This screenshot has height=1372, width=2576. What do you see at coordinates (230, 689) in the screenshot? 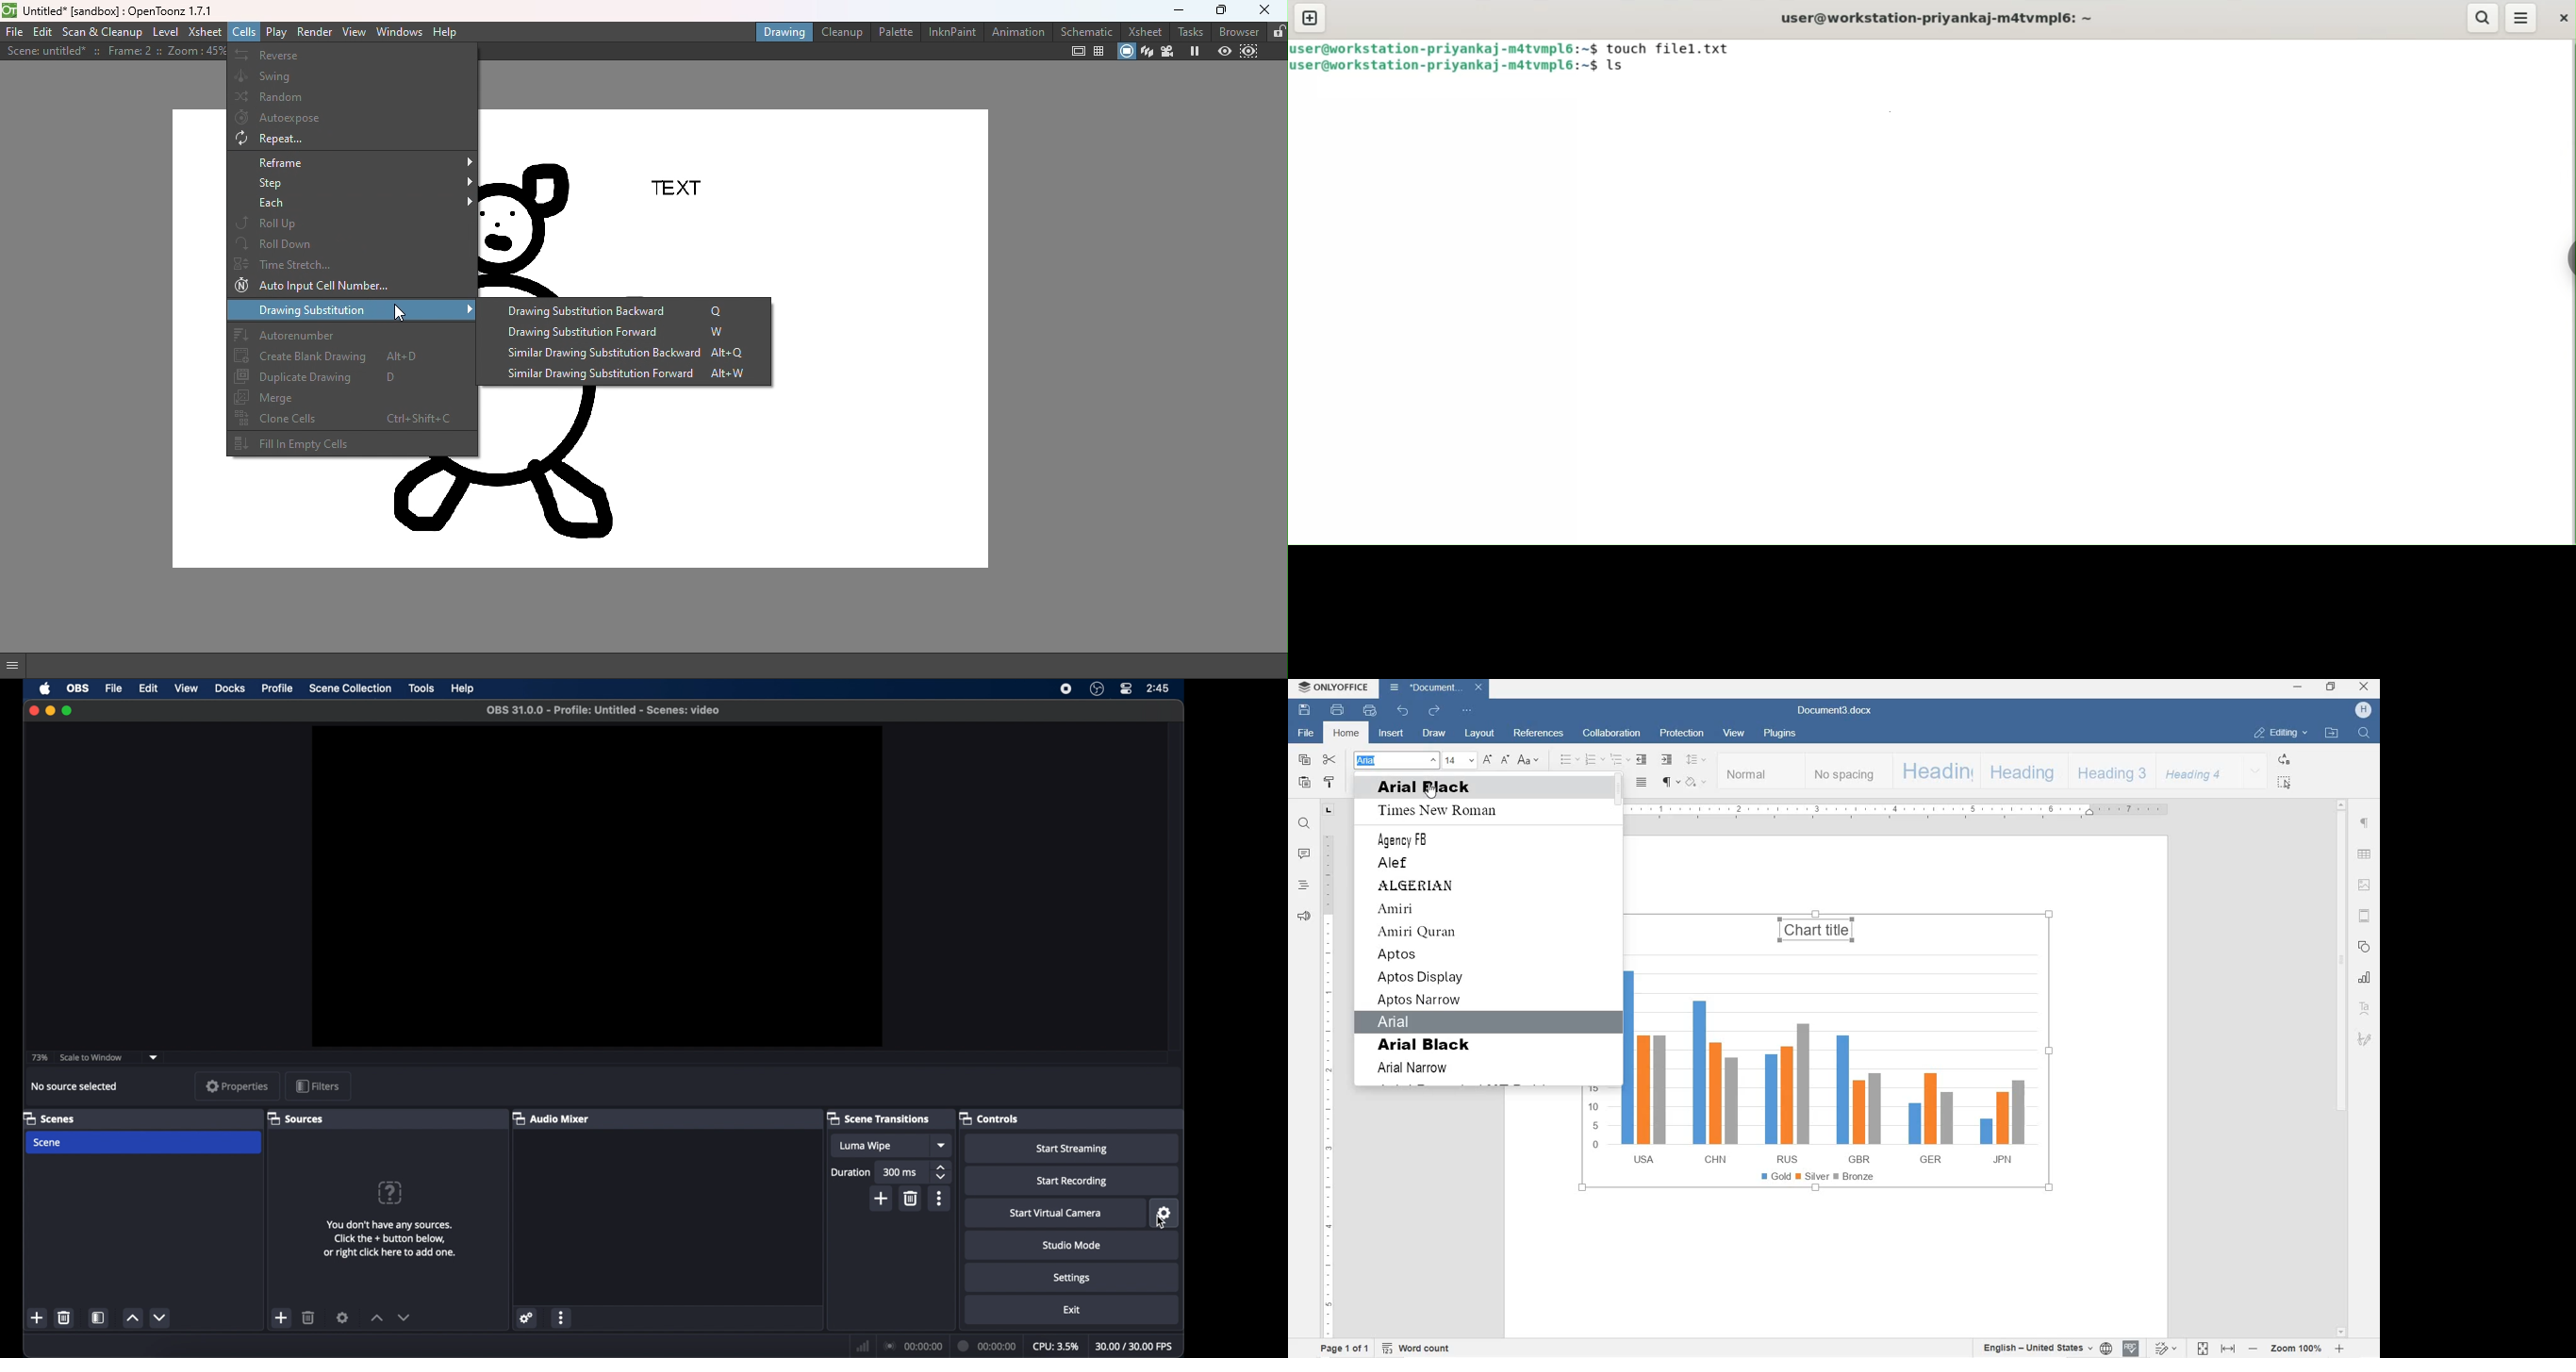
I see `docks` at bounding box center [230, 689].